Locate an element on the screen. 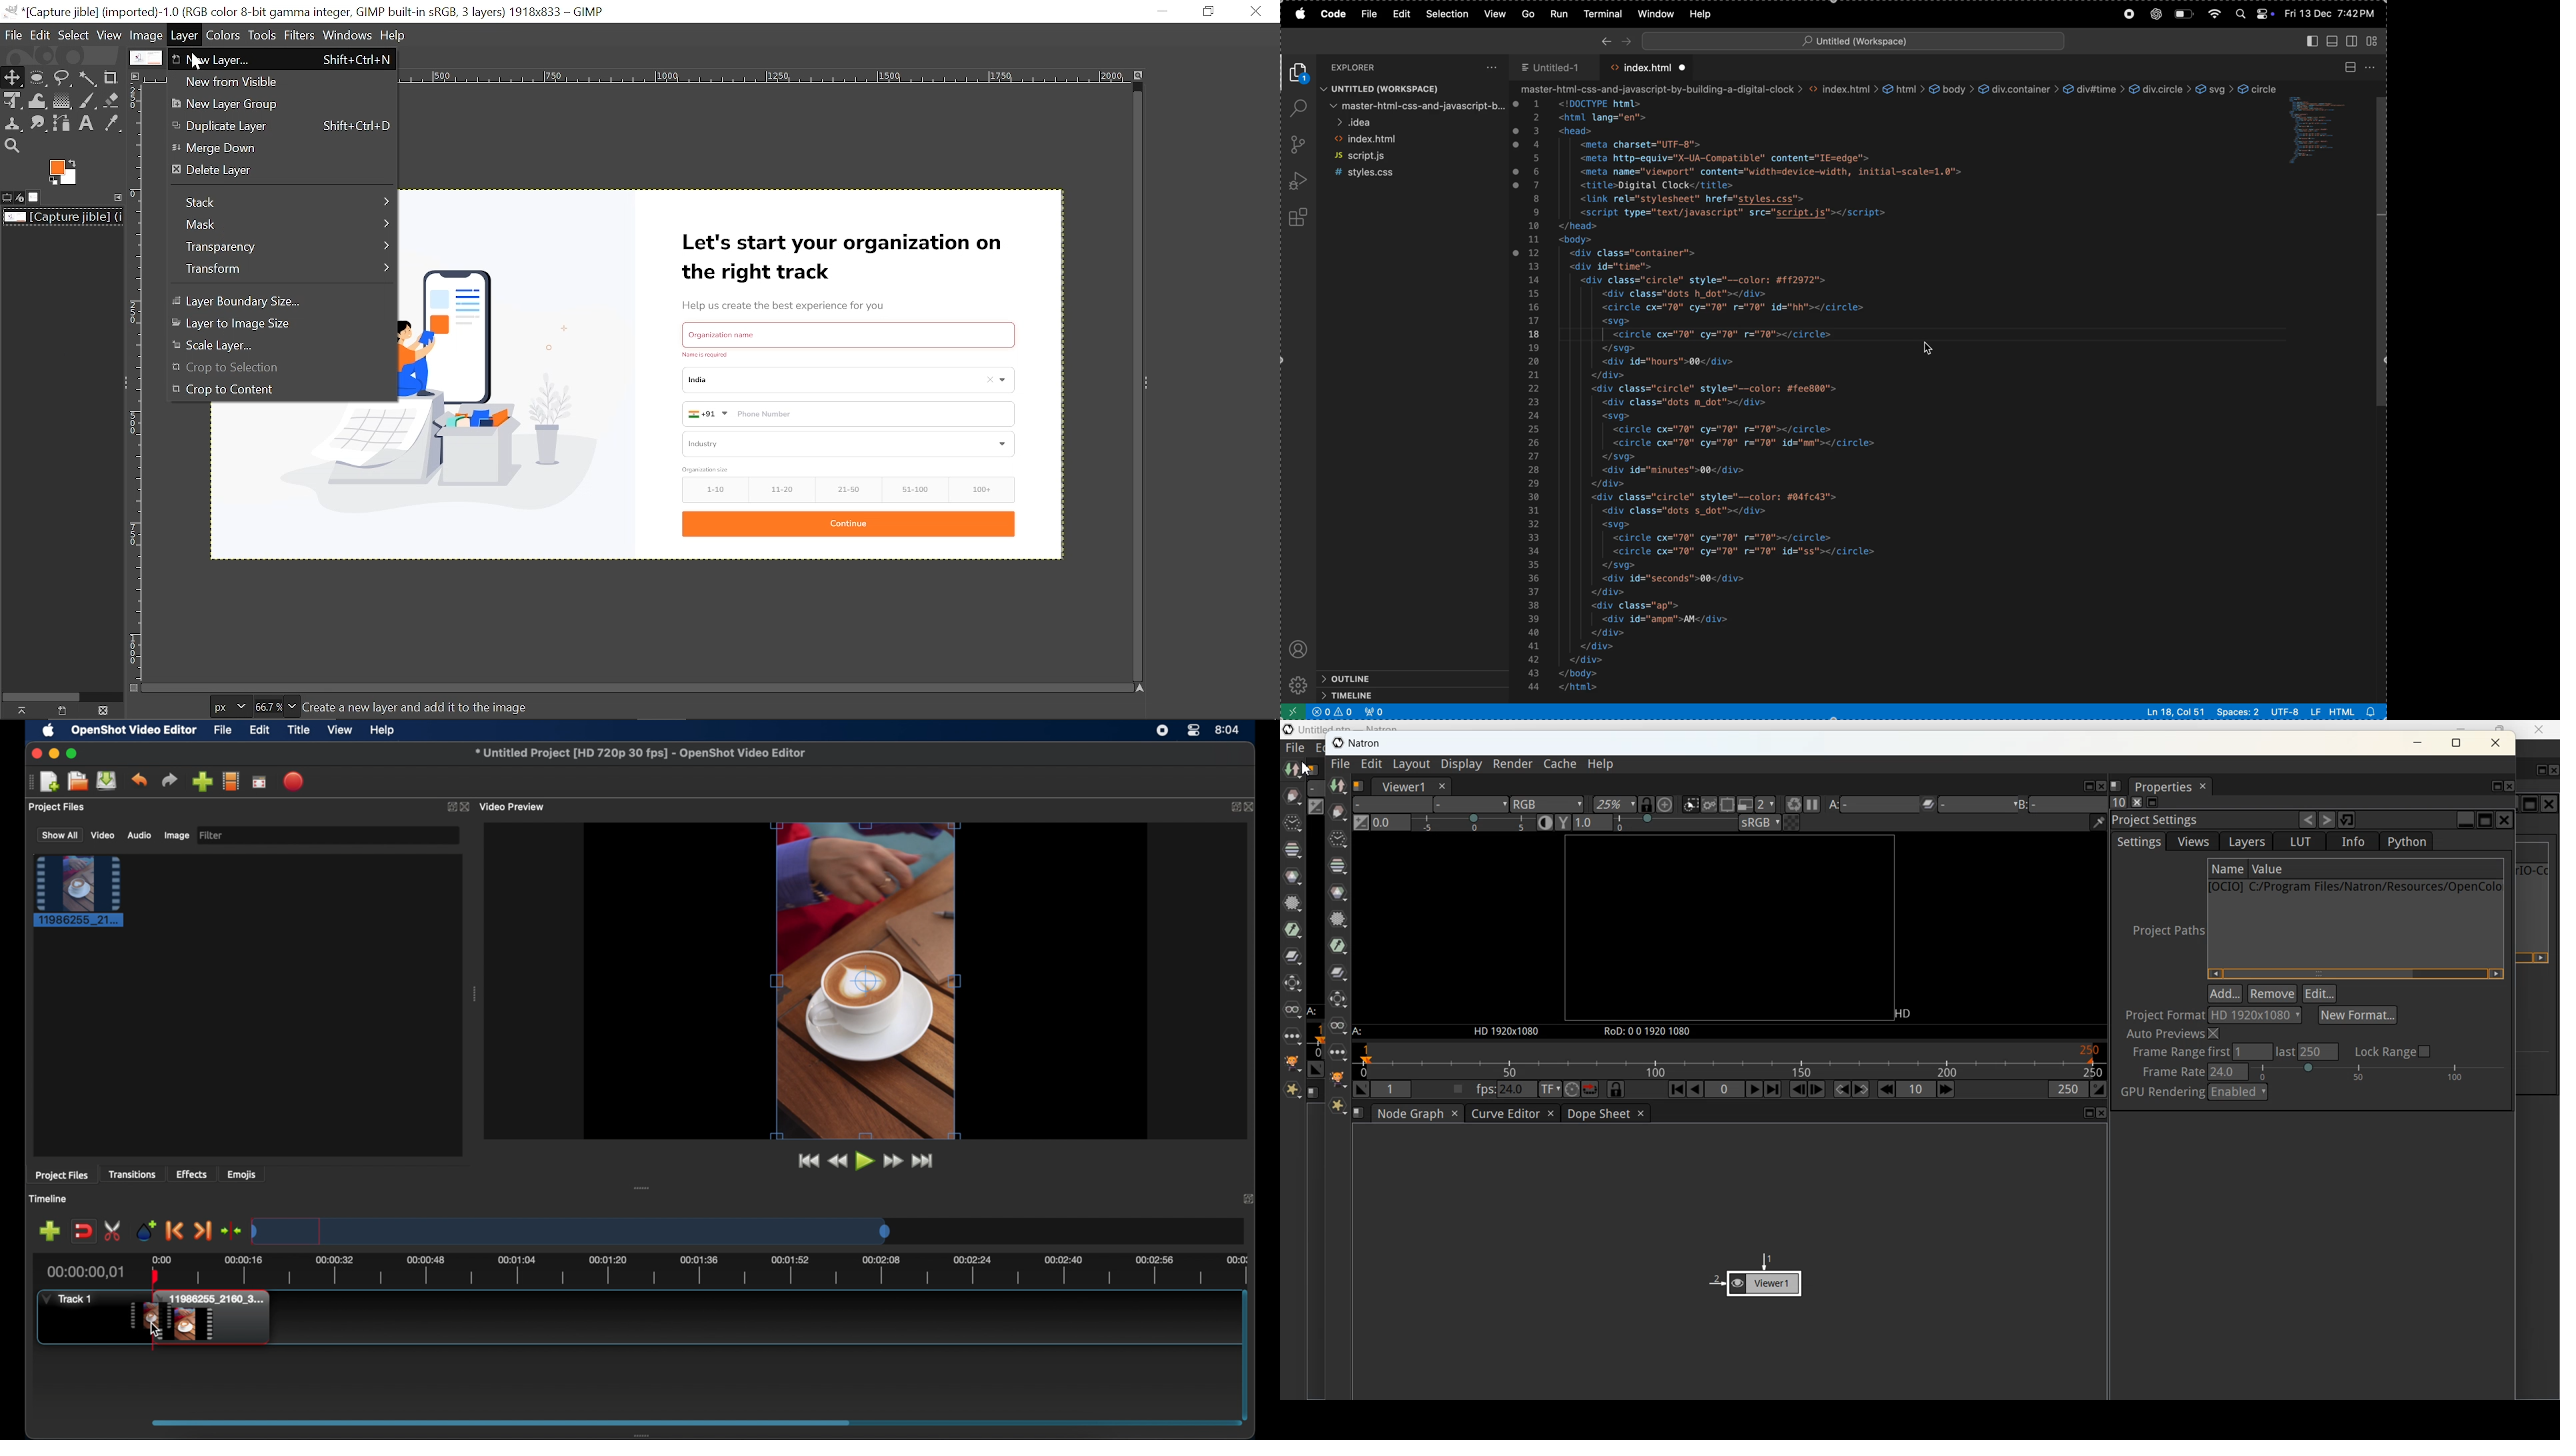 The width and height of the screenshot is (2576, 1456). rewind is located at coordinates (838, 1161).